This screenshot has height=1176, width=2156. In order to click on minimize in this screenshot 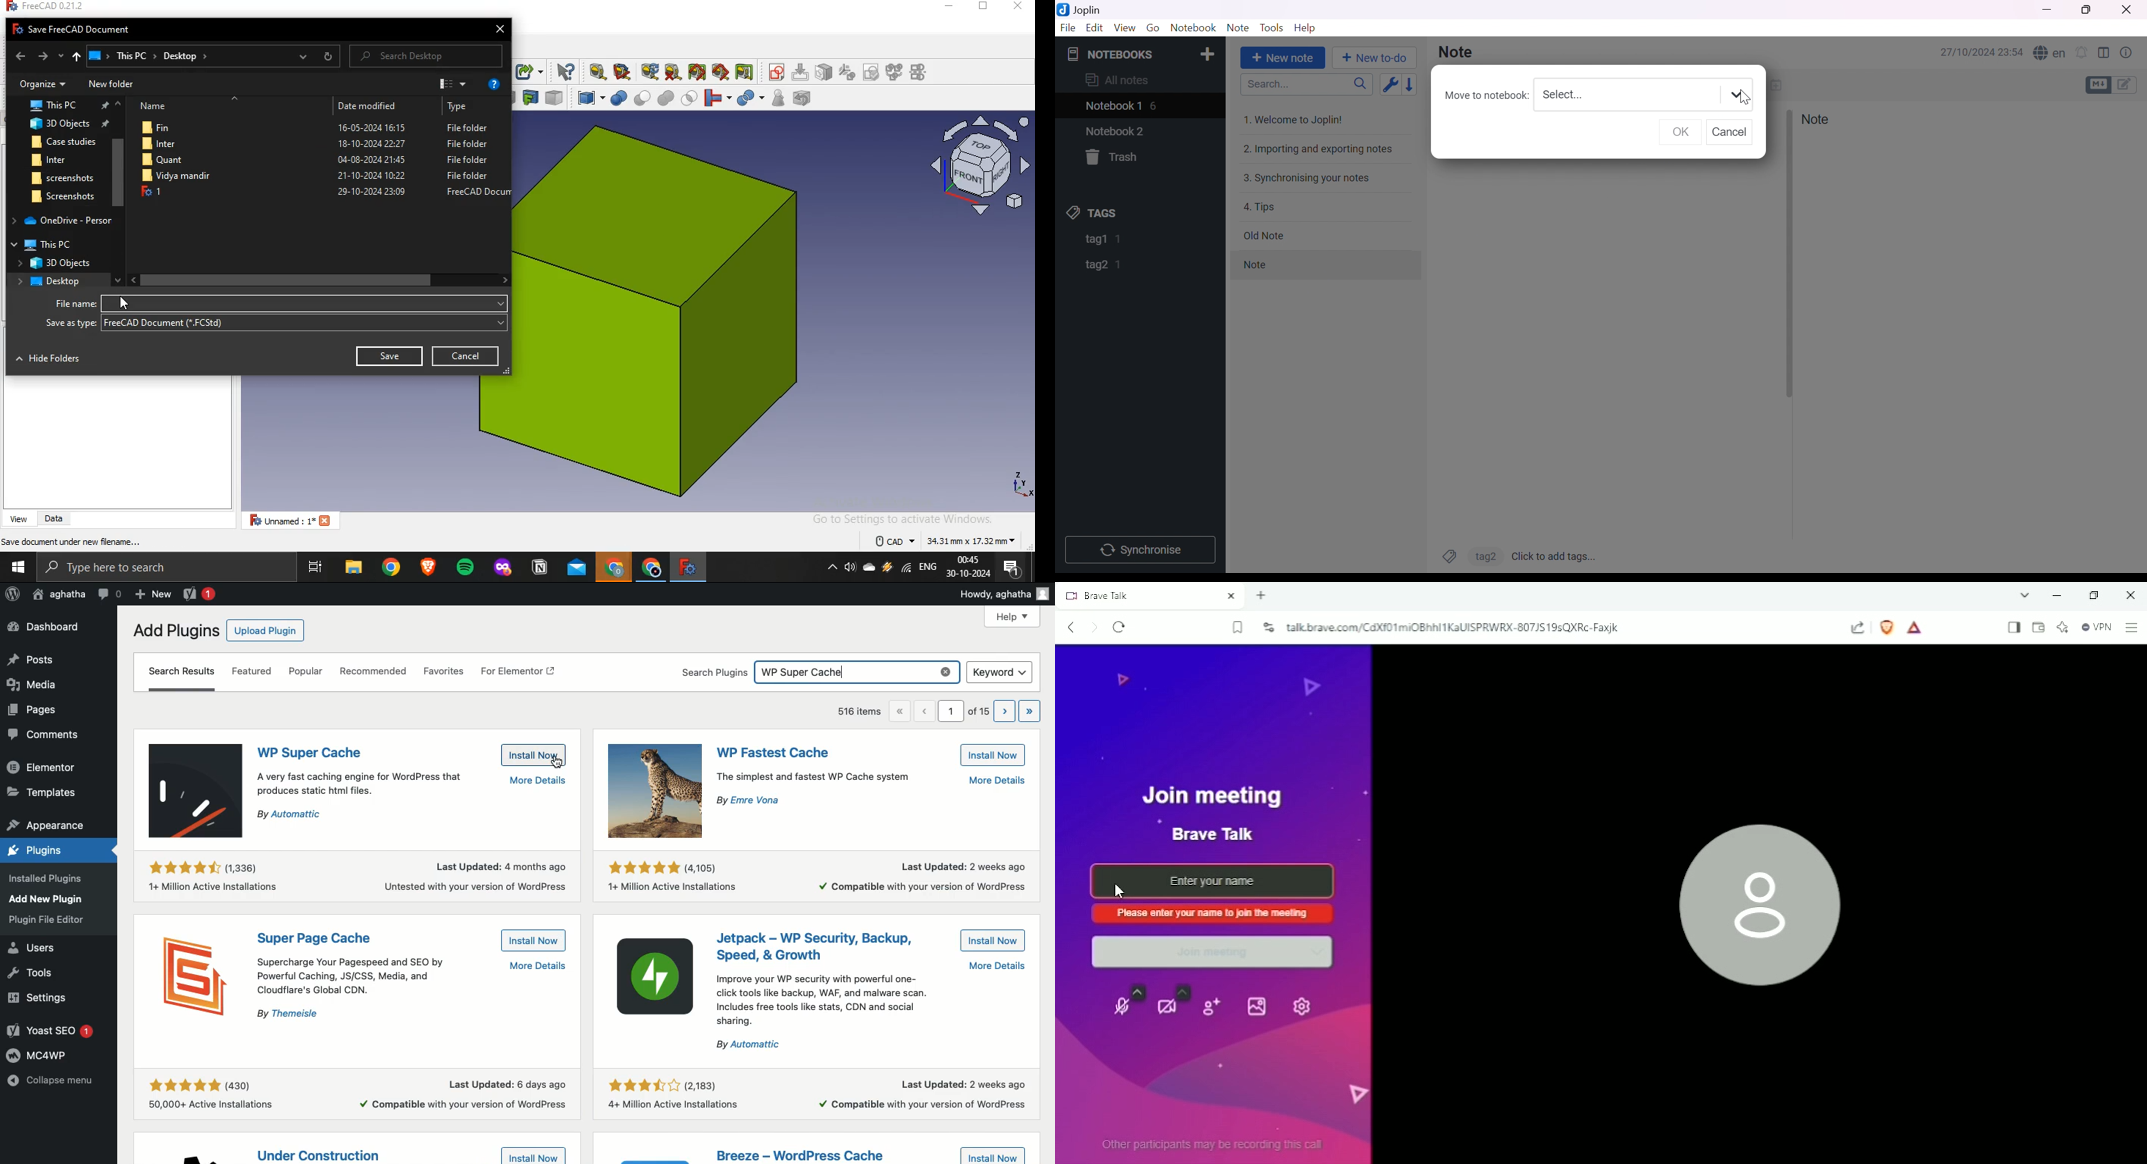, I will do `click(950, 6)`.